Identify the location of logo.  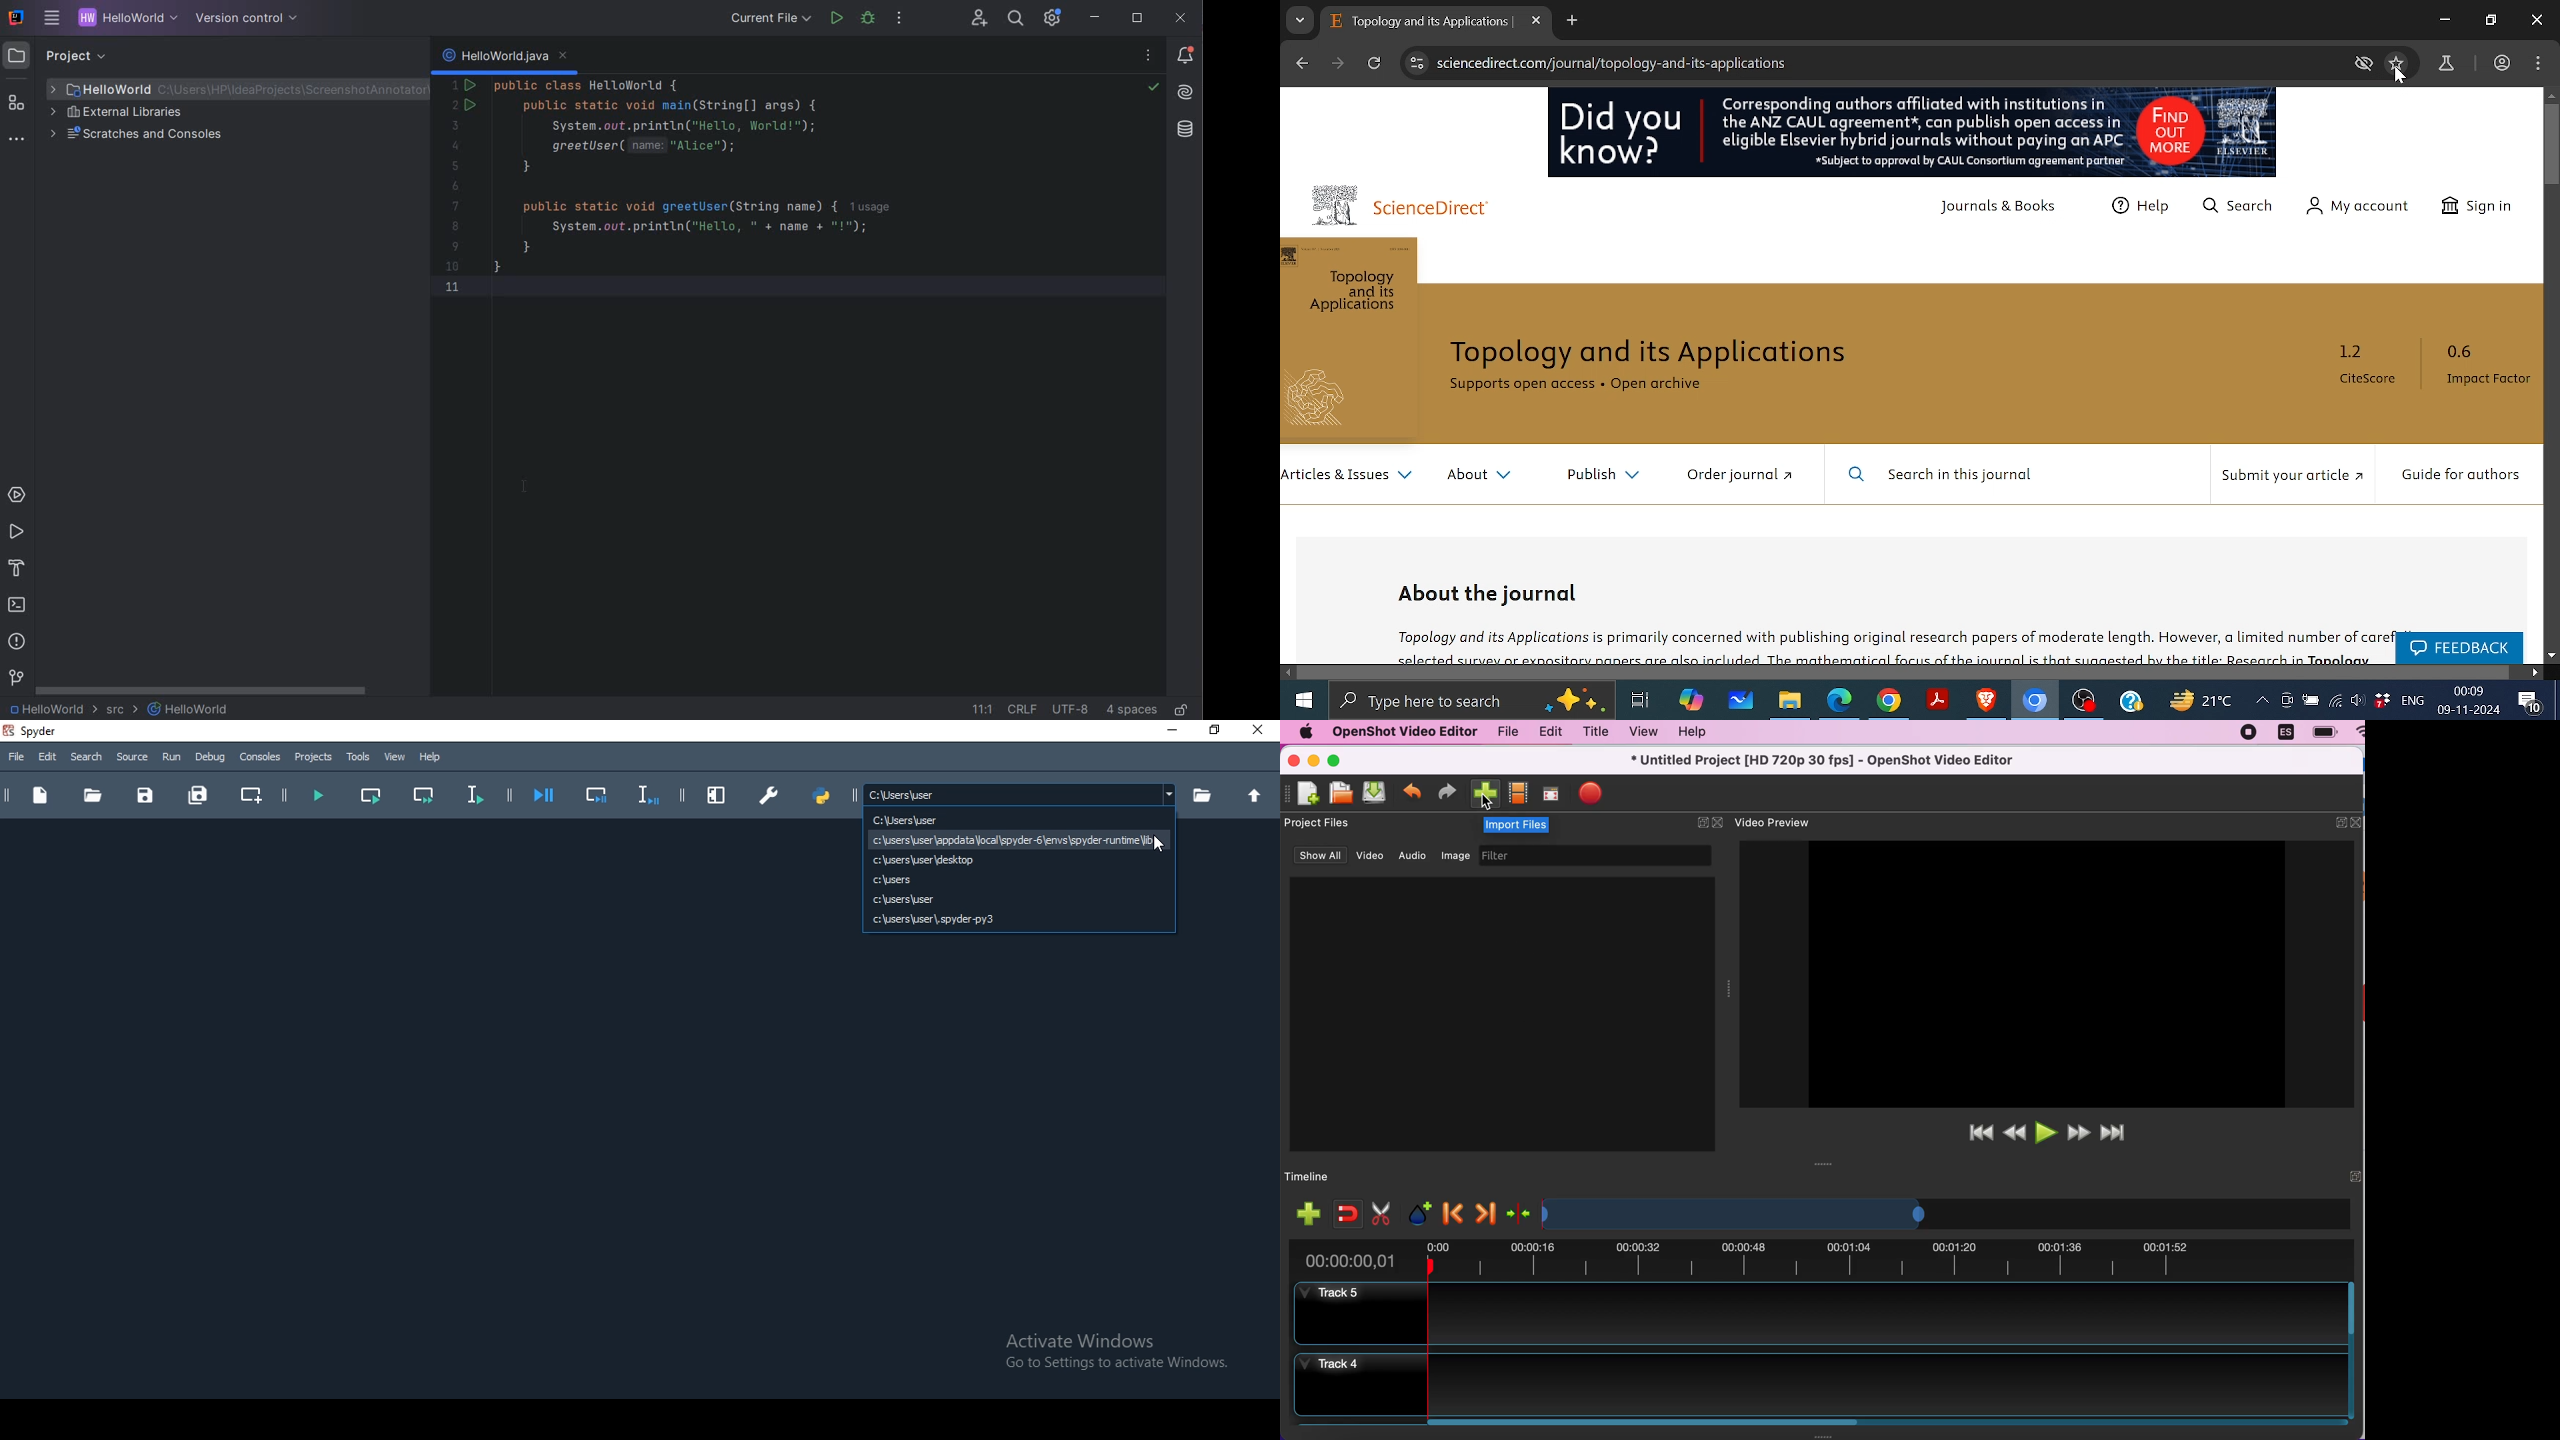
(1323, 401).